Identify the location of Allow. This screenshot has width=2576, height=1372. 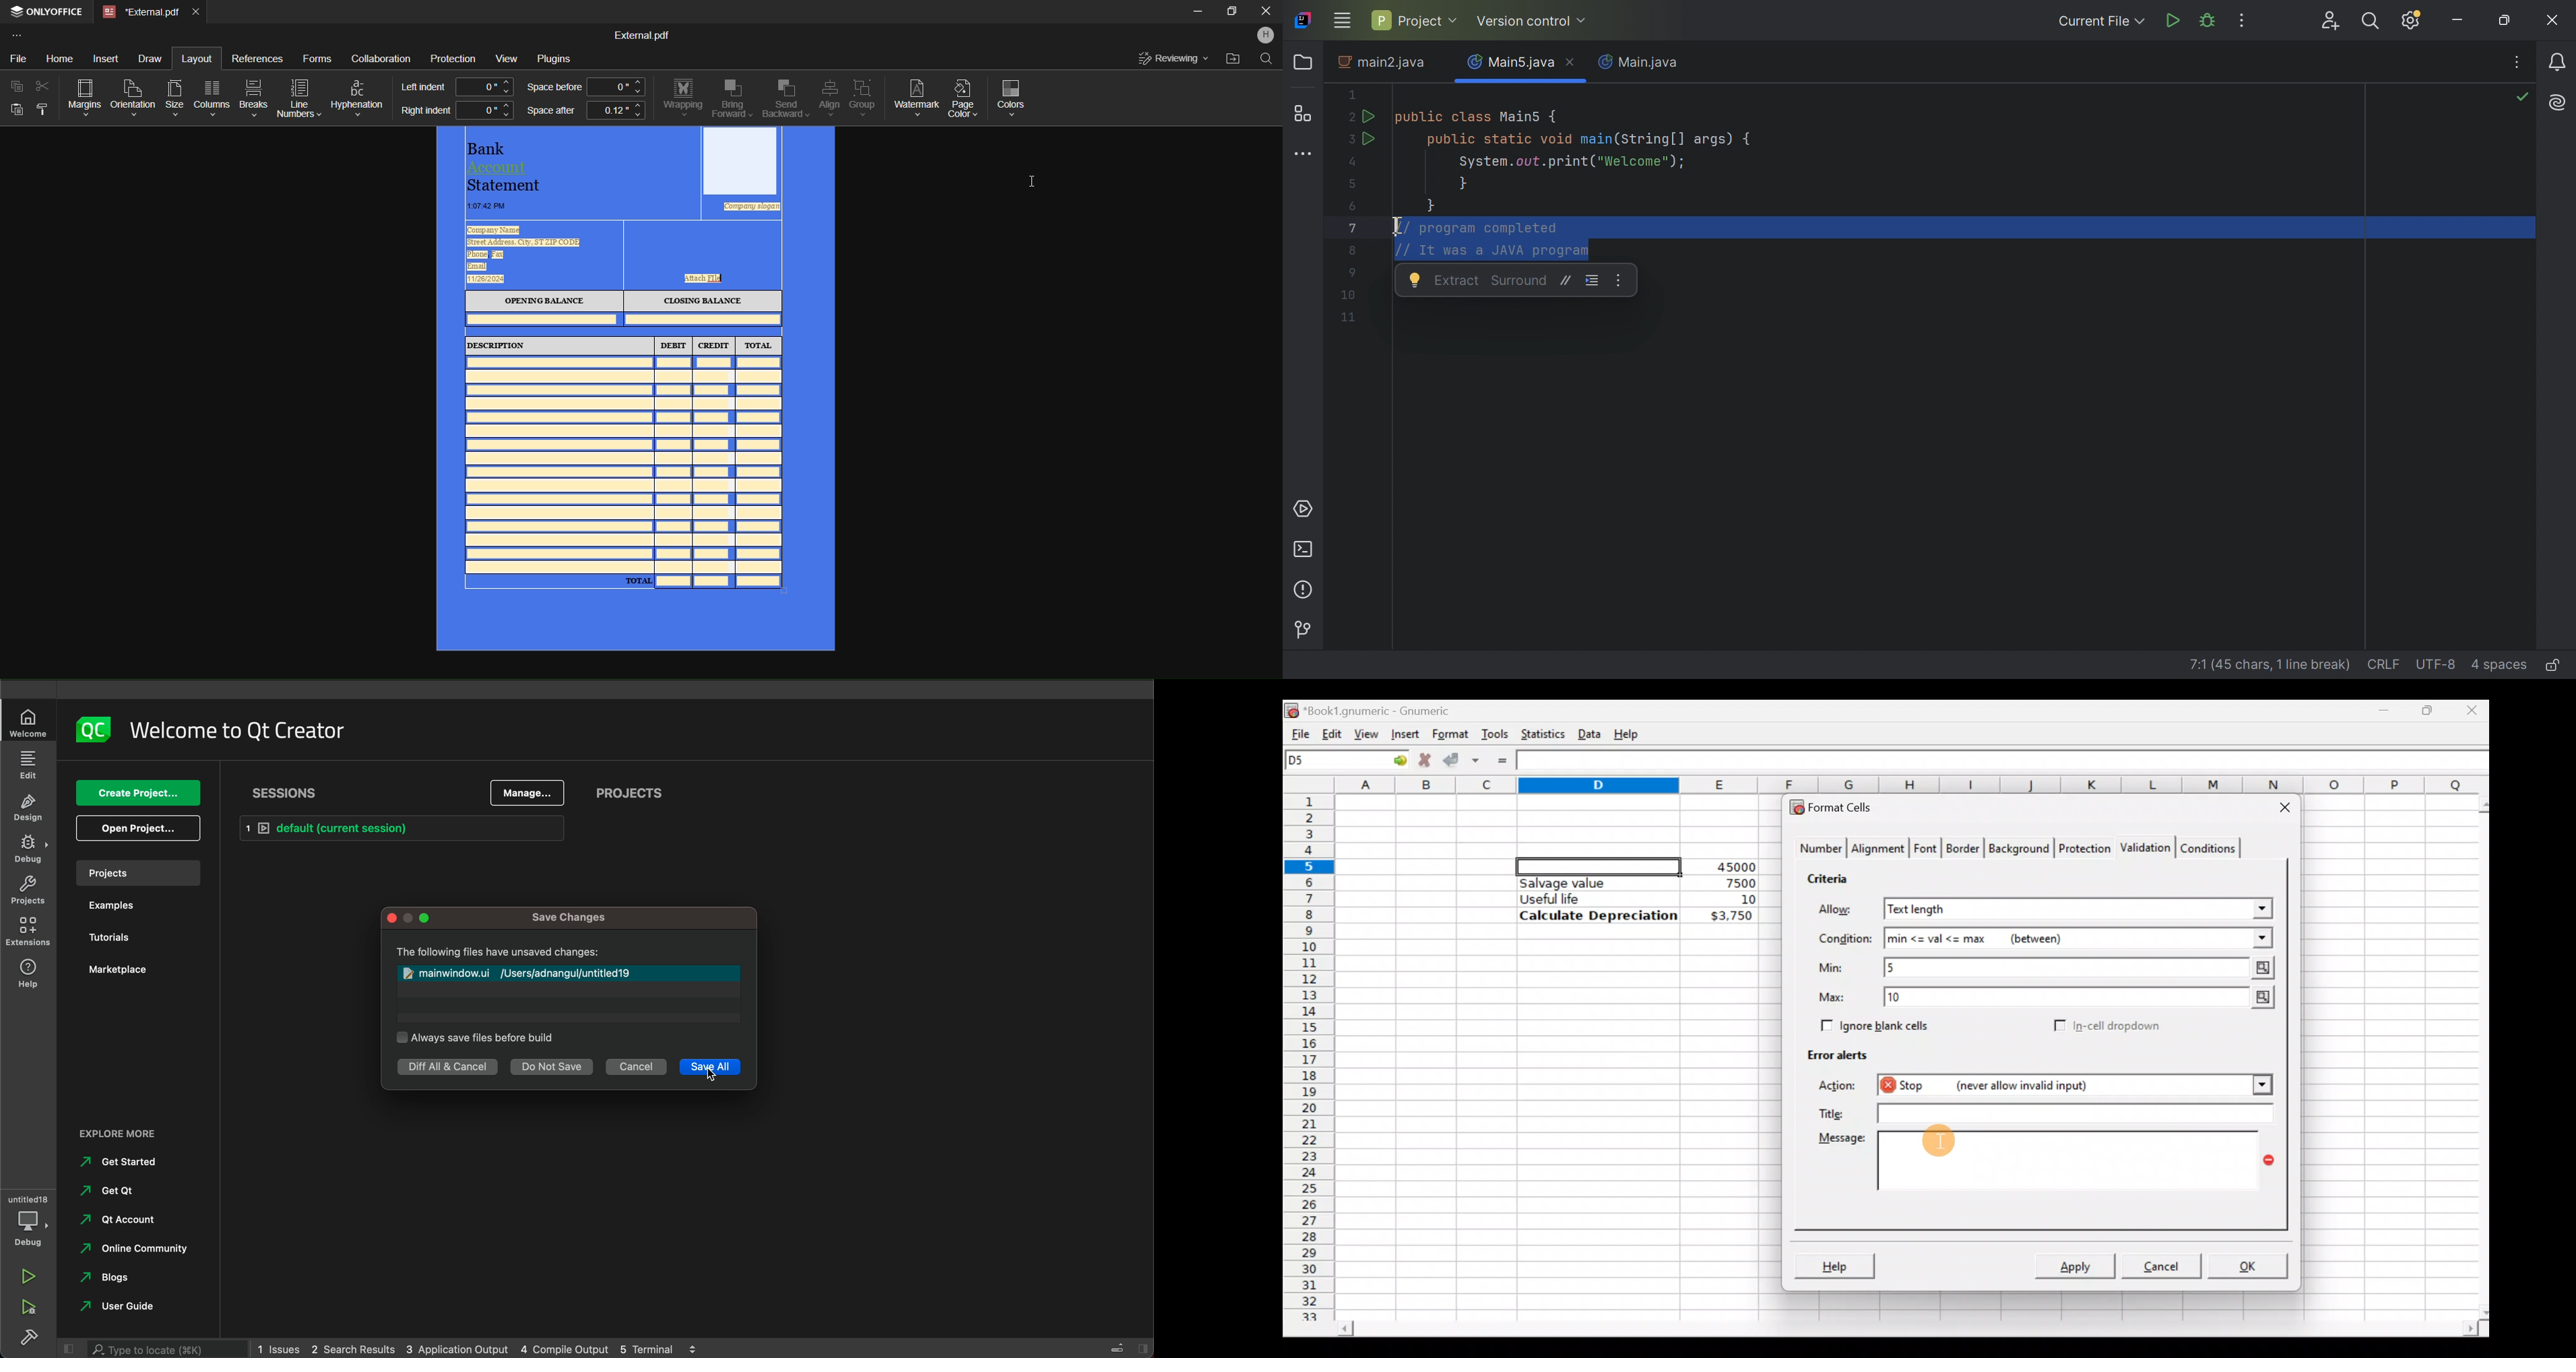
(1844, 911).